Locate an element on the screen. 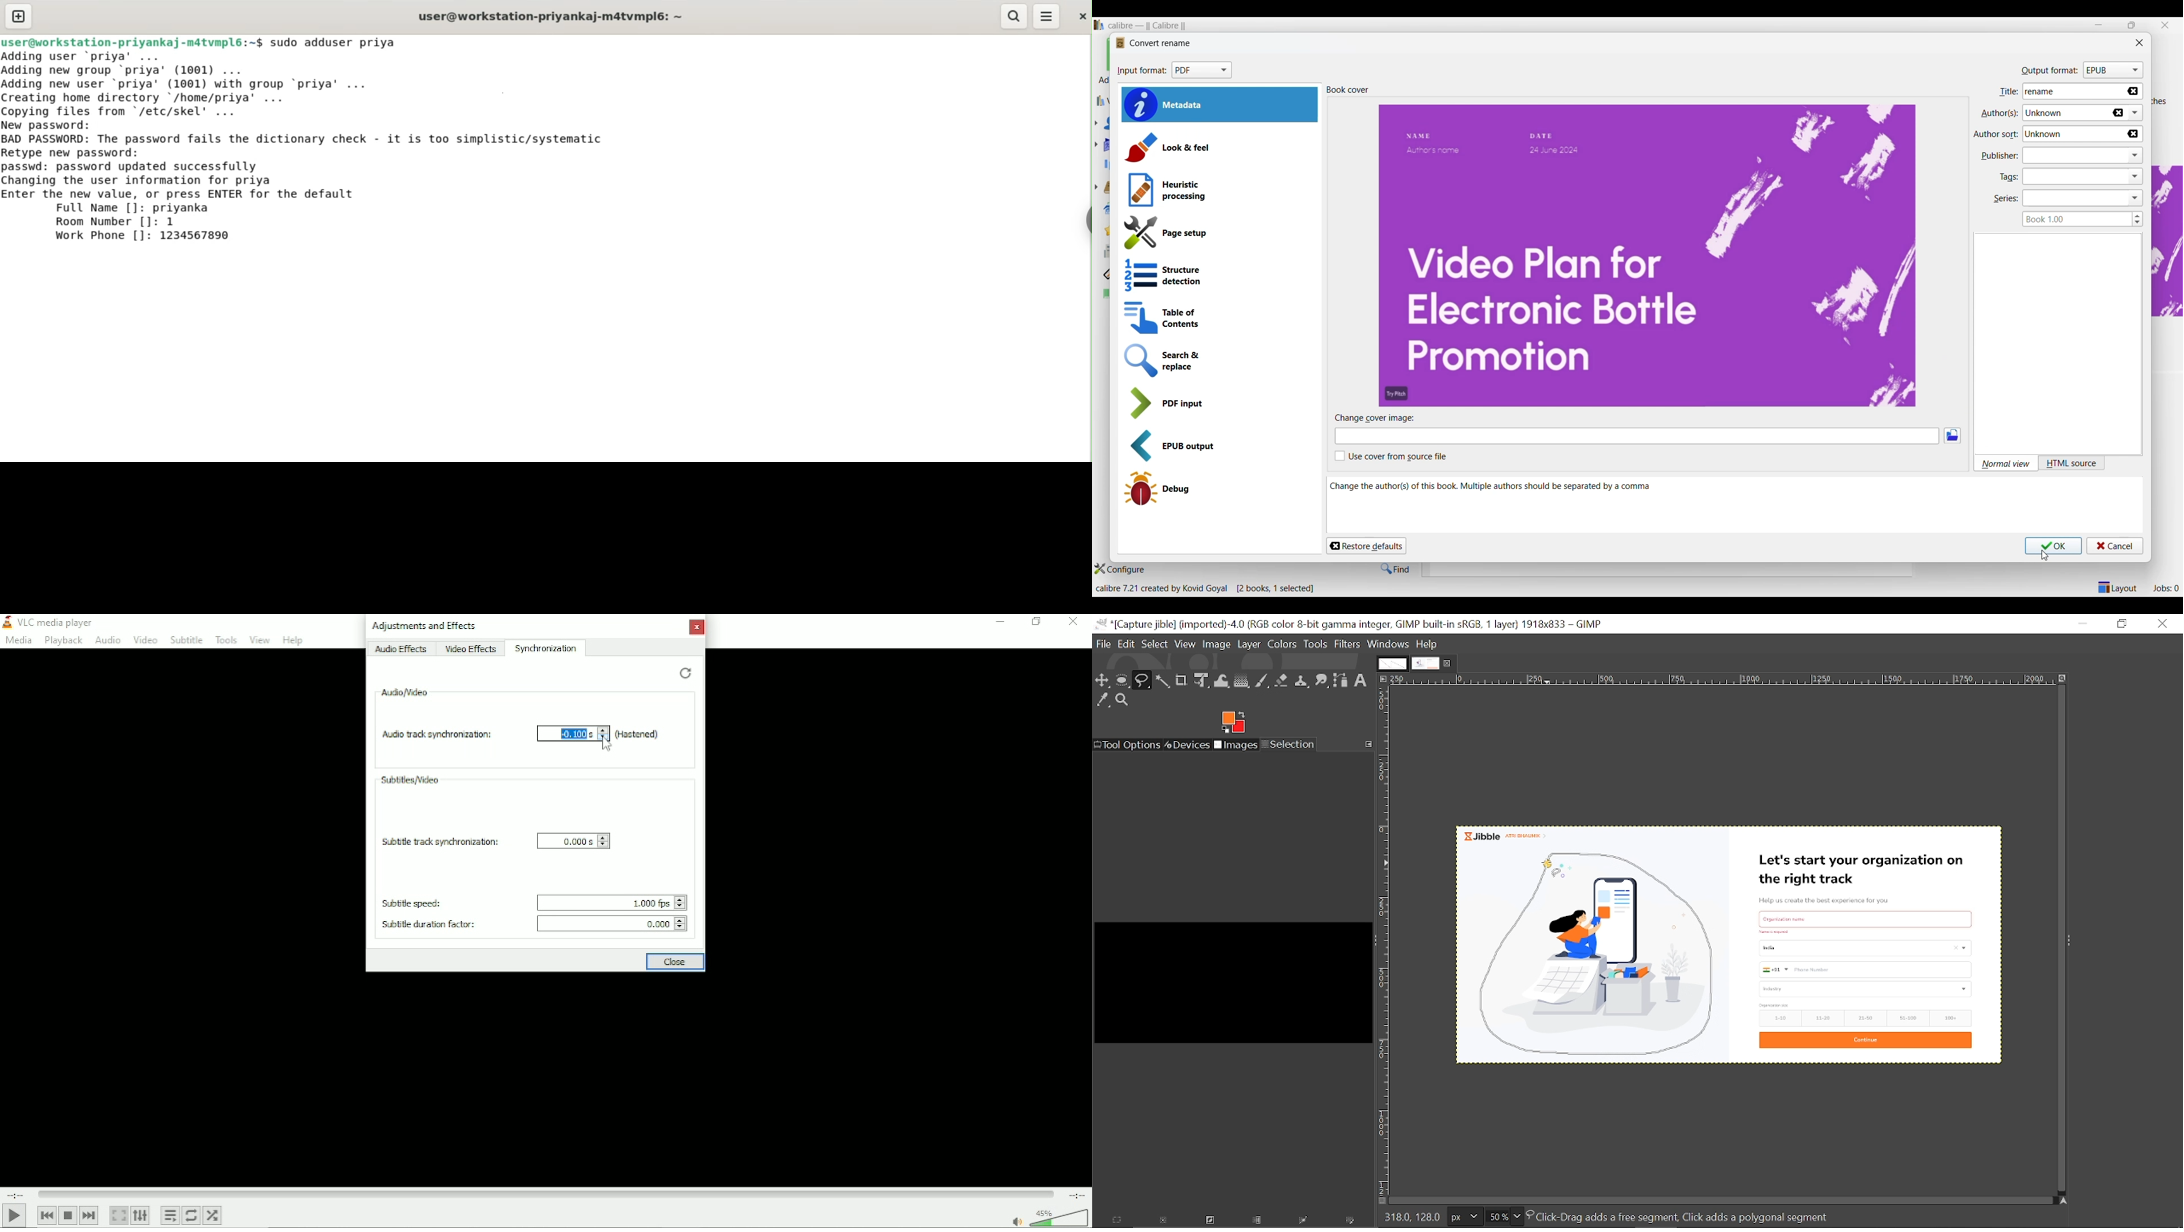 The width and height of the screenshot is (2184, 1232). Eraser tool is located at coordinates (1282, 681).